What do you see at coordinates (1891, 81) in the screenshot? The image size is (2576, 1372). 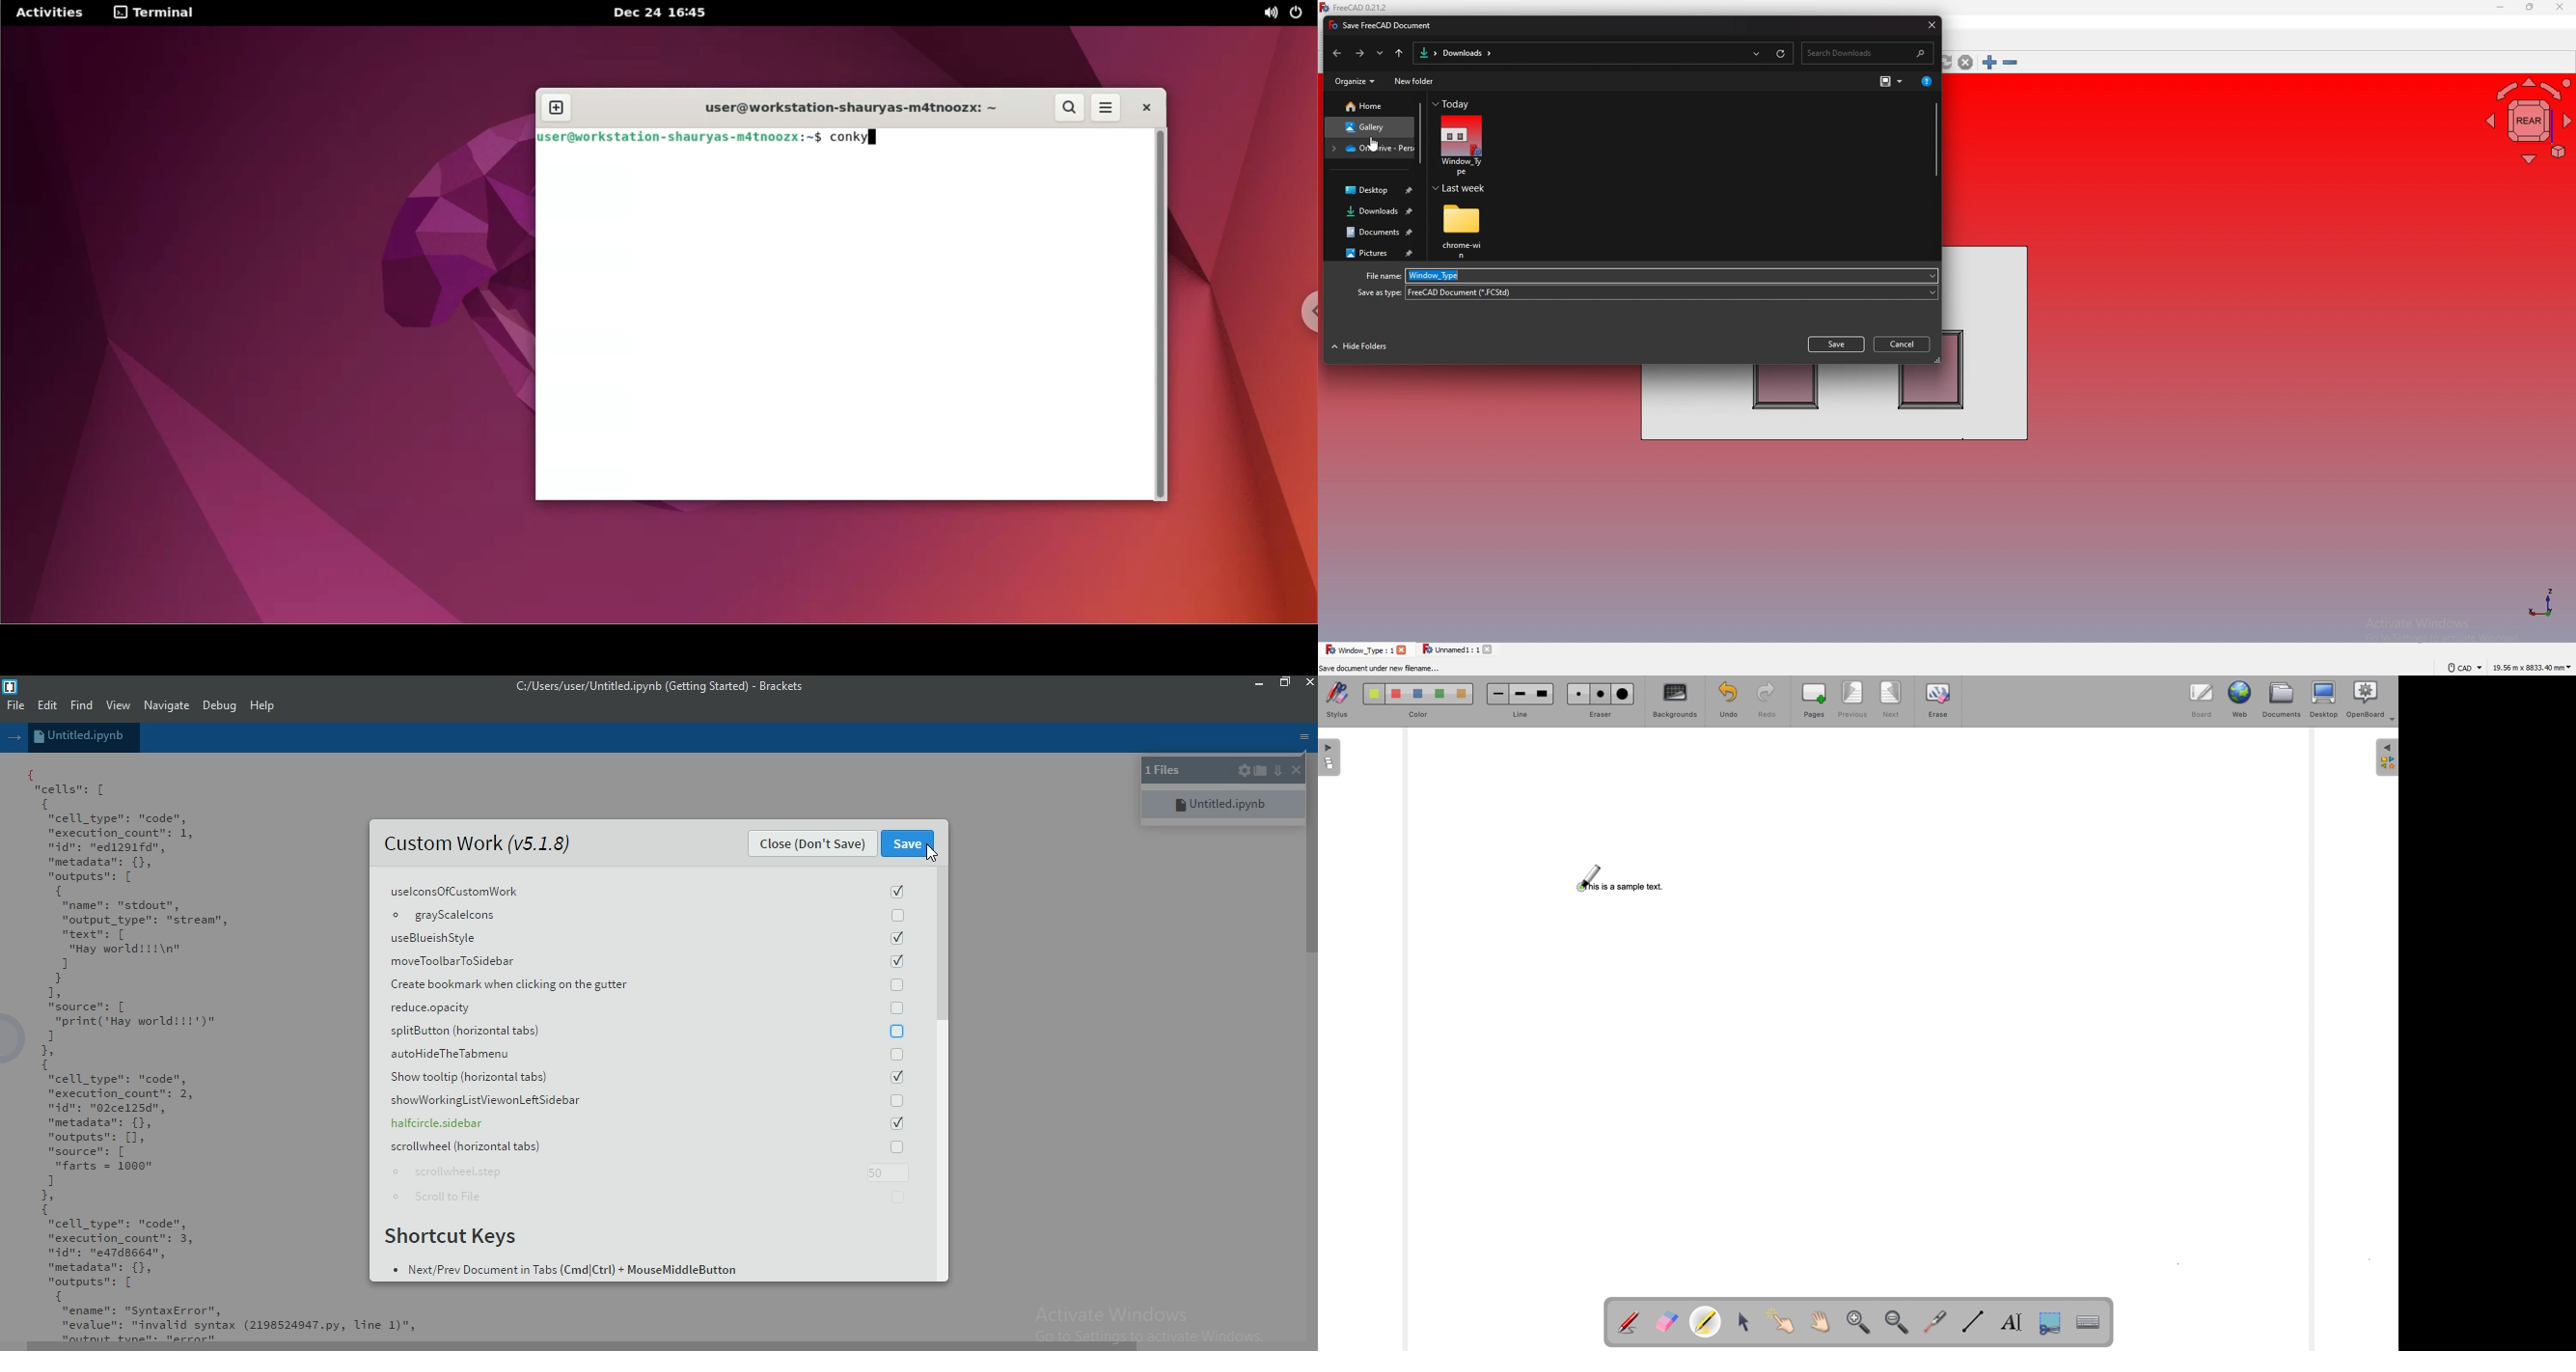 I see `change your view` at bounding box center [1891, 81].